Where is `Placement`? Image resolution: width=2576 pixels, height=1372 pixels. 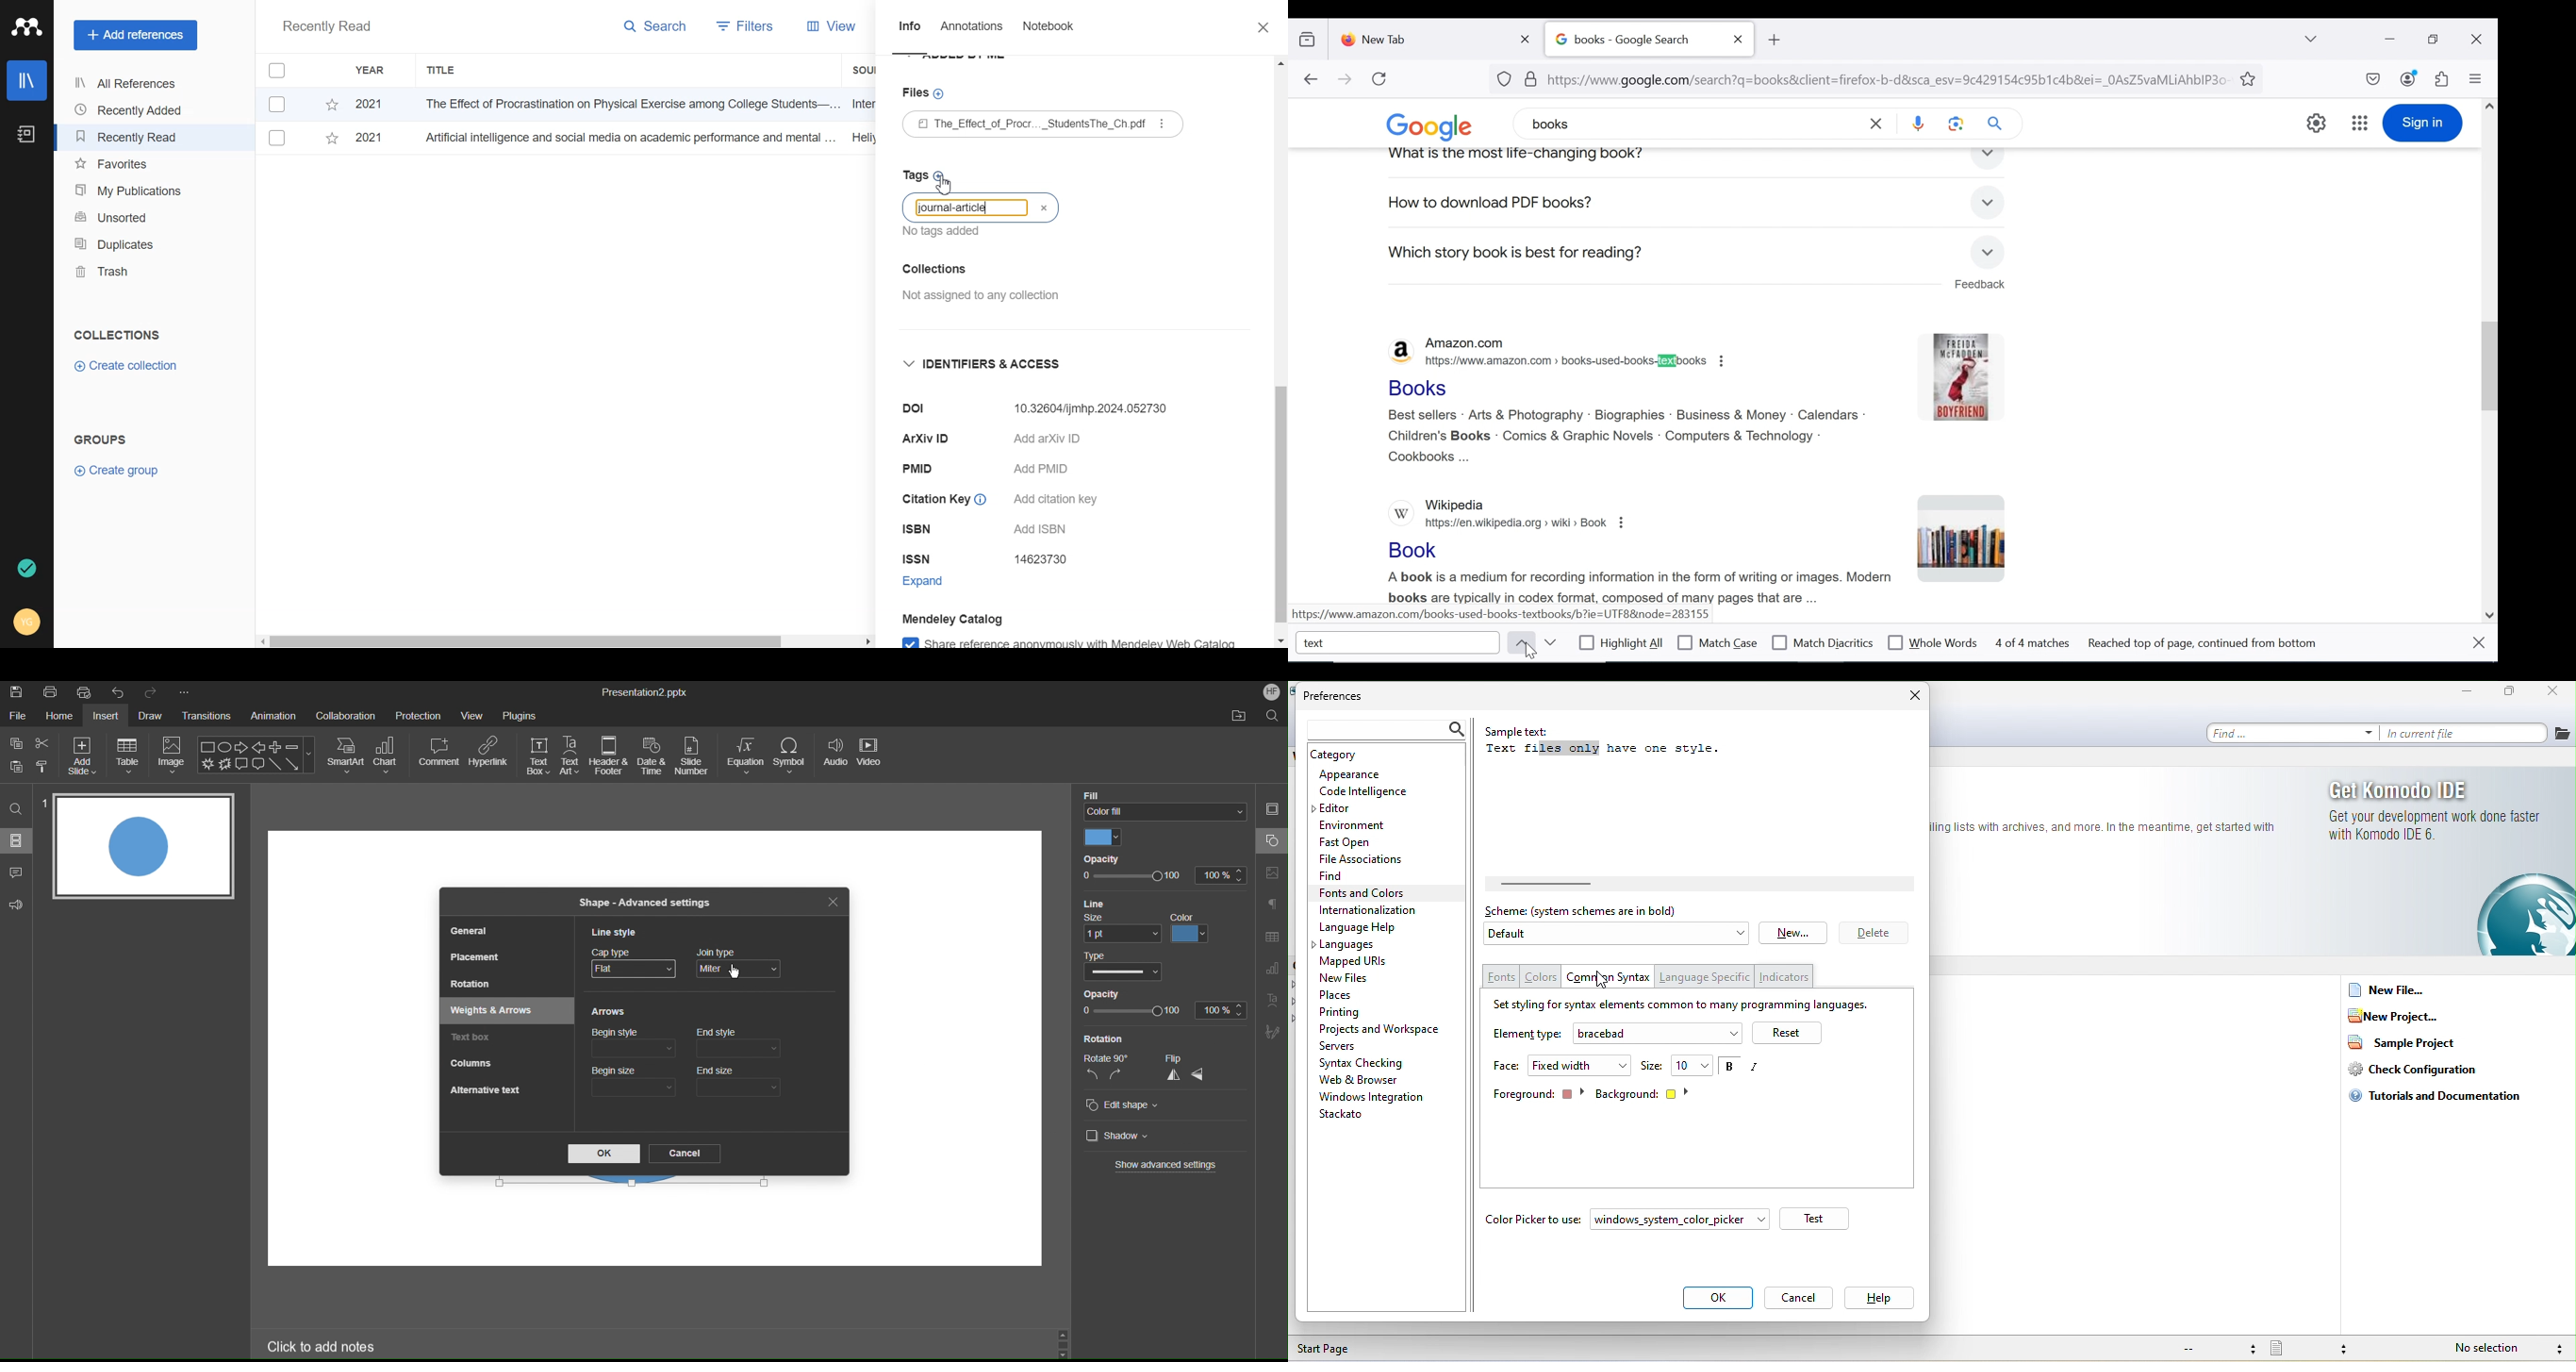 Placement is located at coordinates (473, 956).